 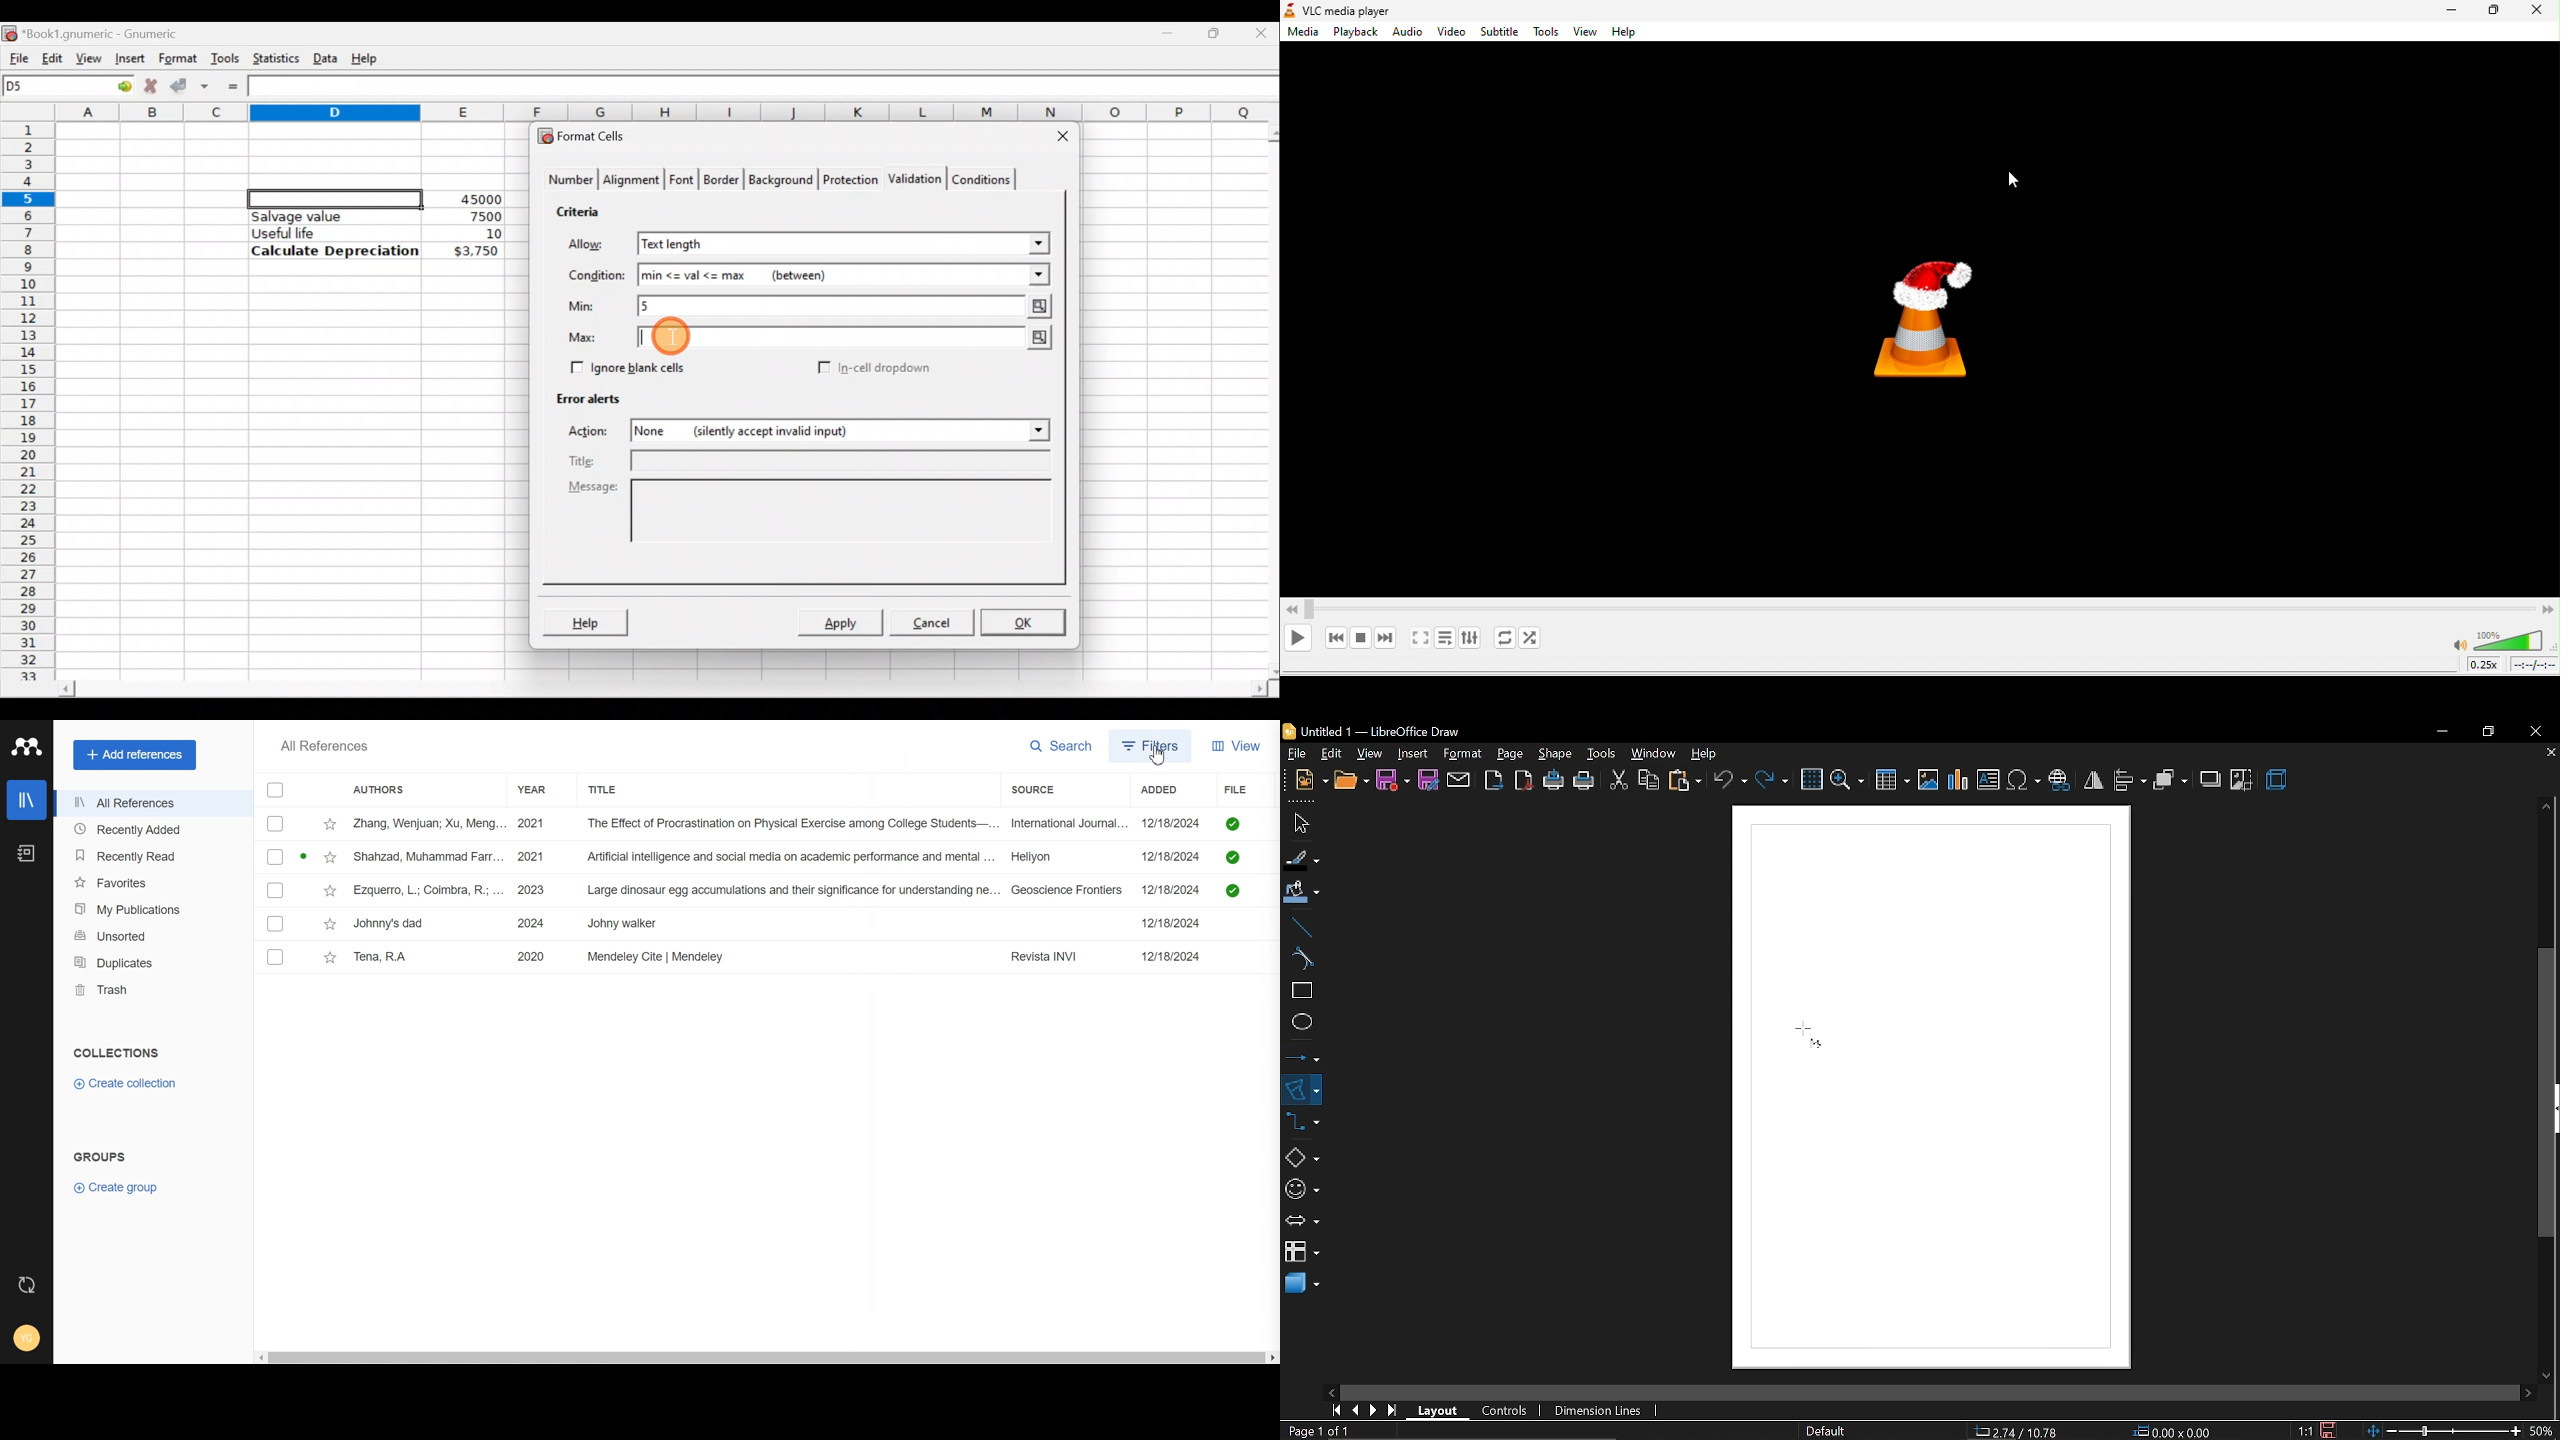 What do you see at coordinates (2539, 12) in the screenshot?
I see `close` at bounding box center [2539, 12].